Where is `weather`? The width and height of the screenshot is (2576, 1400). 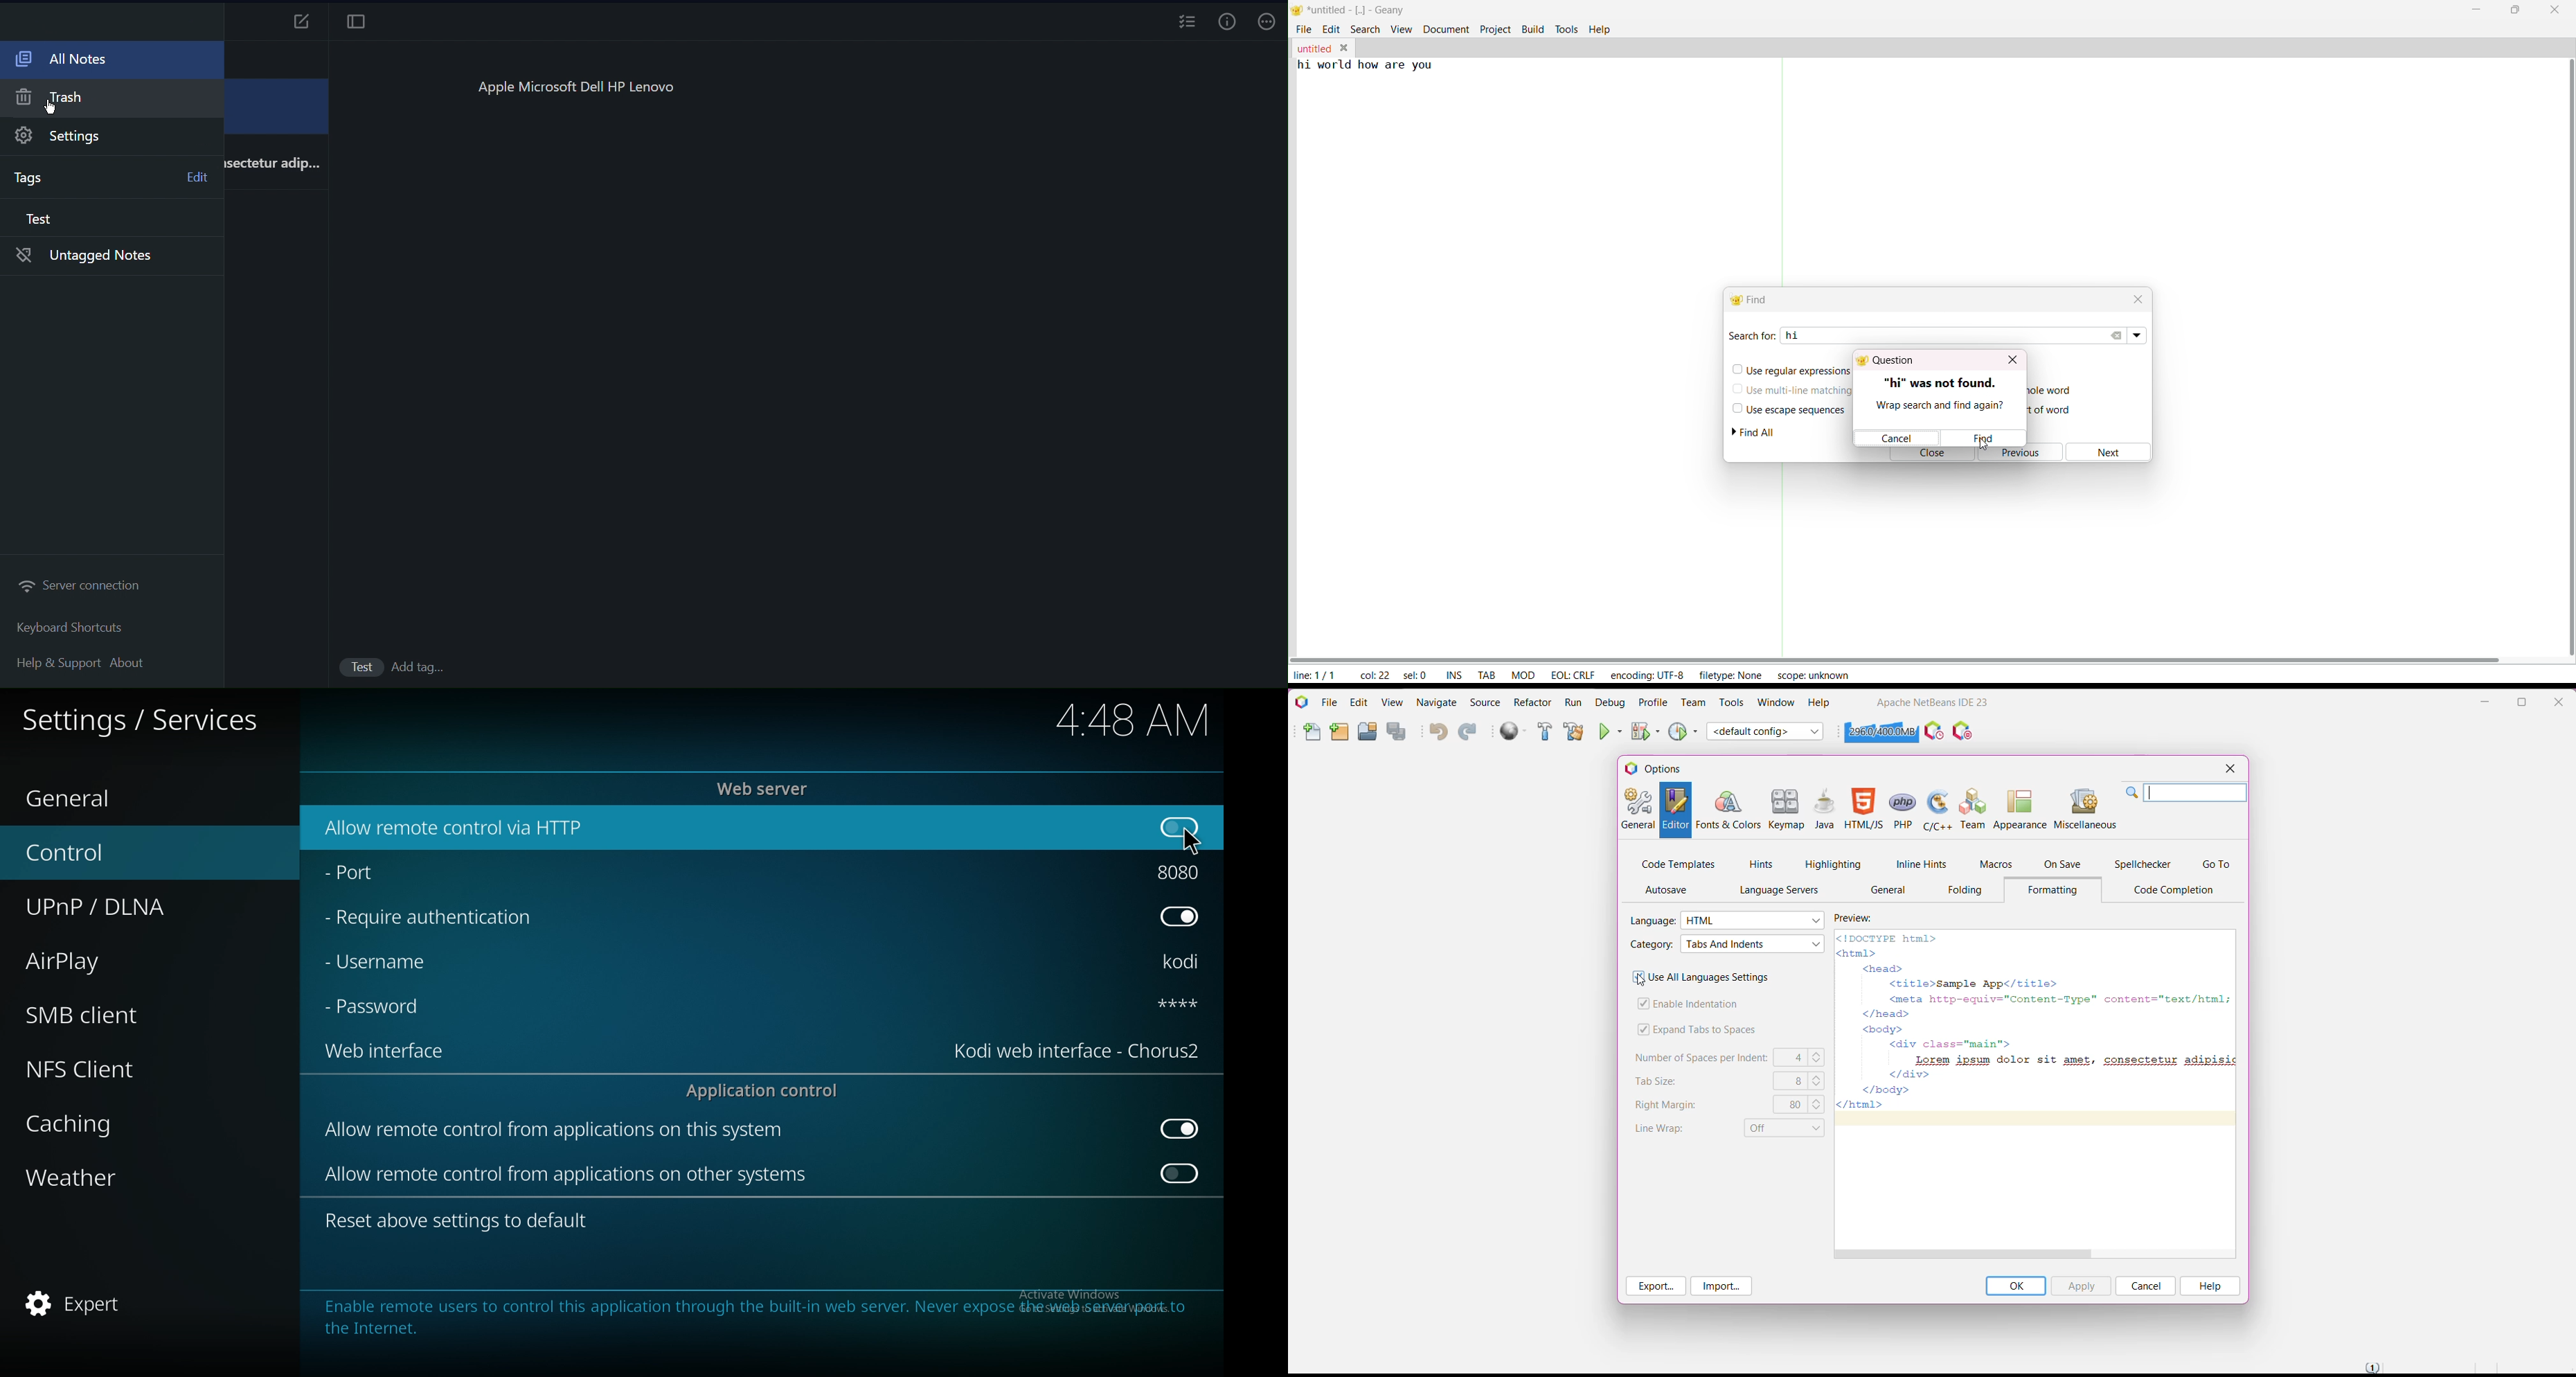 weather is located at coordinates (98, 1178).